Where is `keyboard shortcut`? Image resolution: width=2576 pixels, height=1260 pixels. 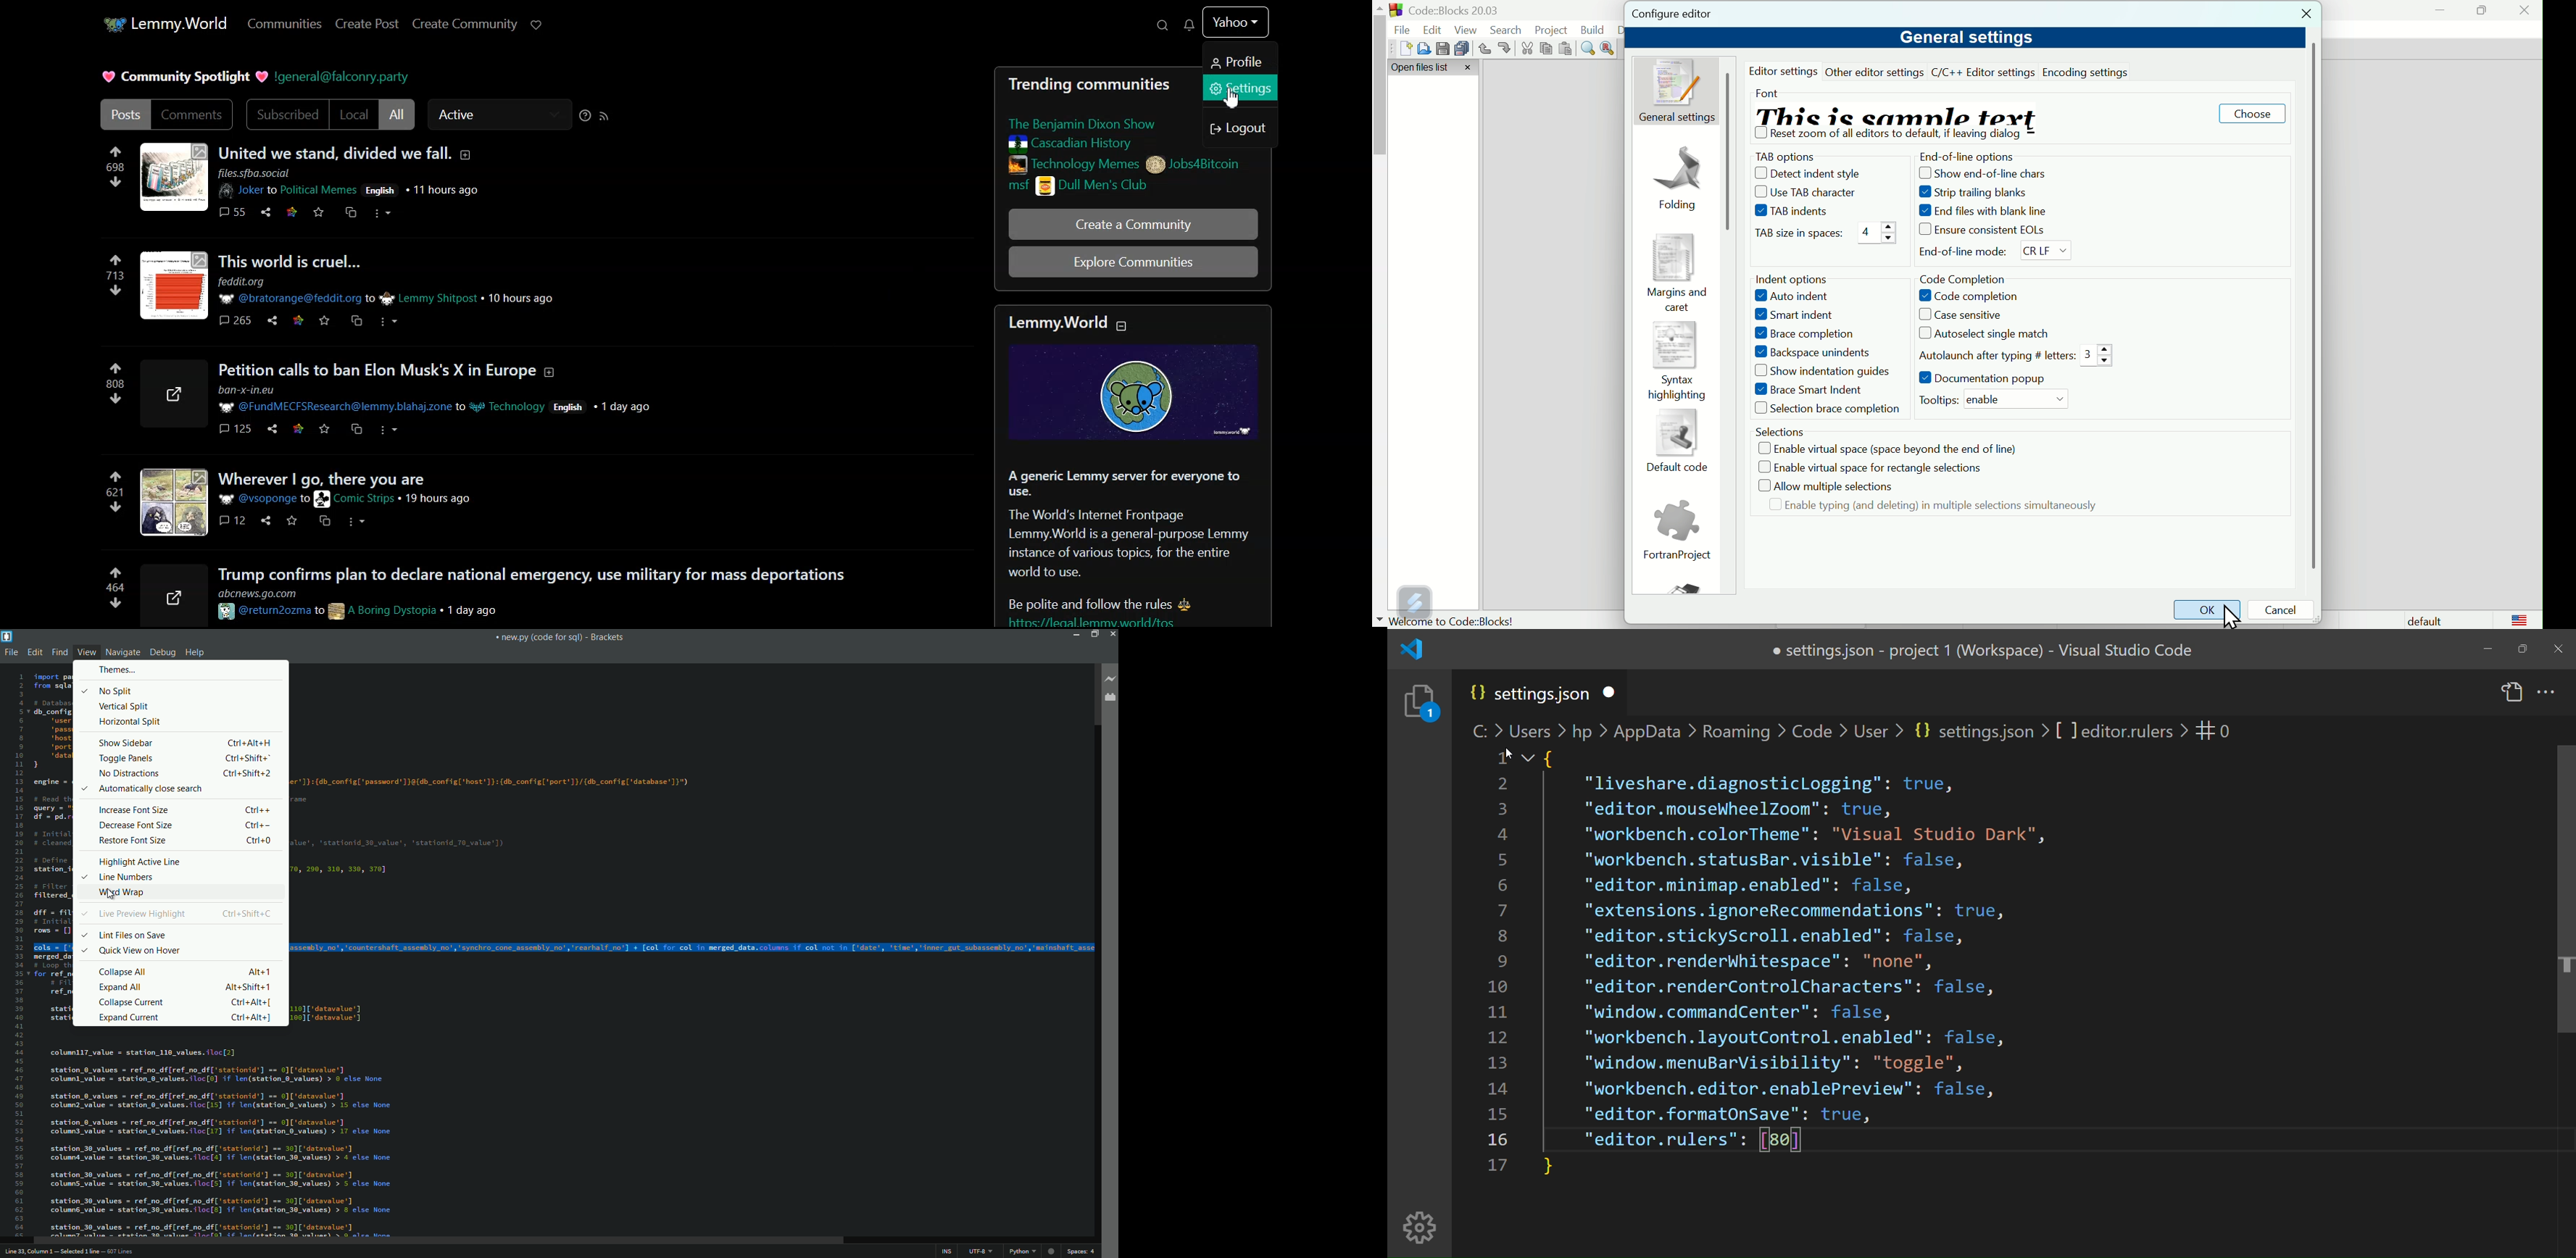 keyboard shortcut is located at coordinates (253, 1003).